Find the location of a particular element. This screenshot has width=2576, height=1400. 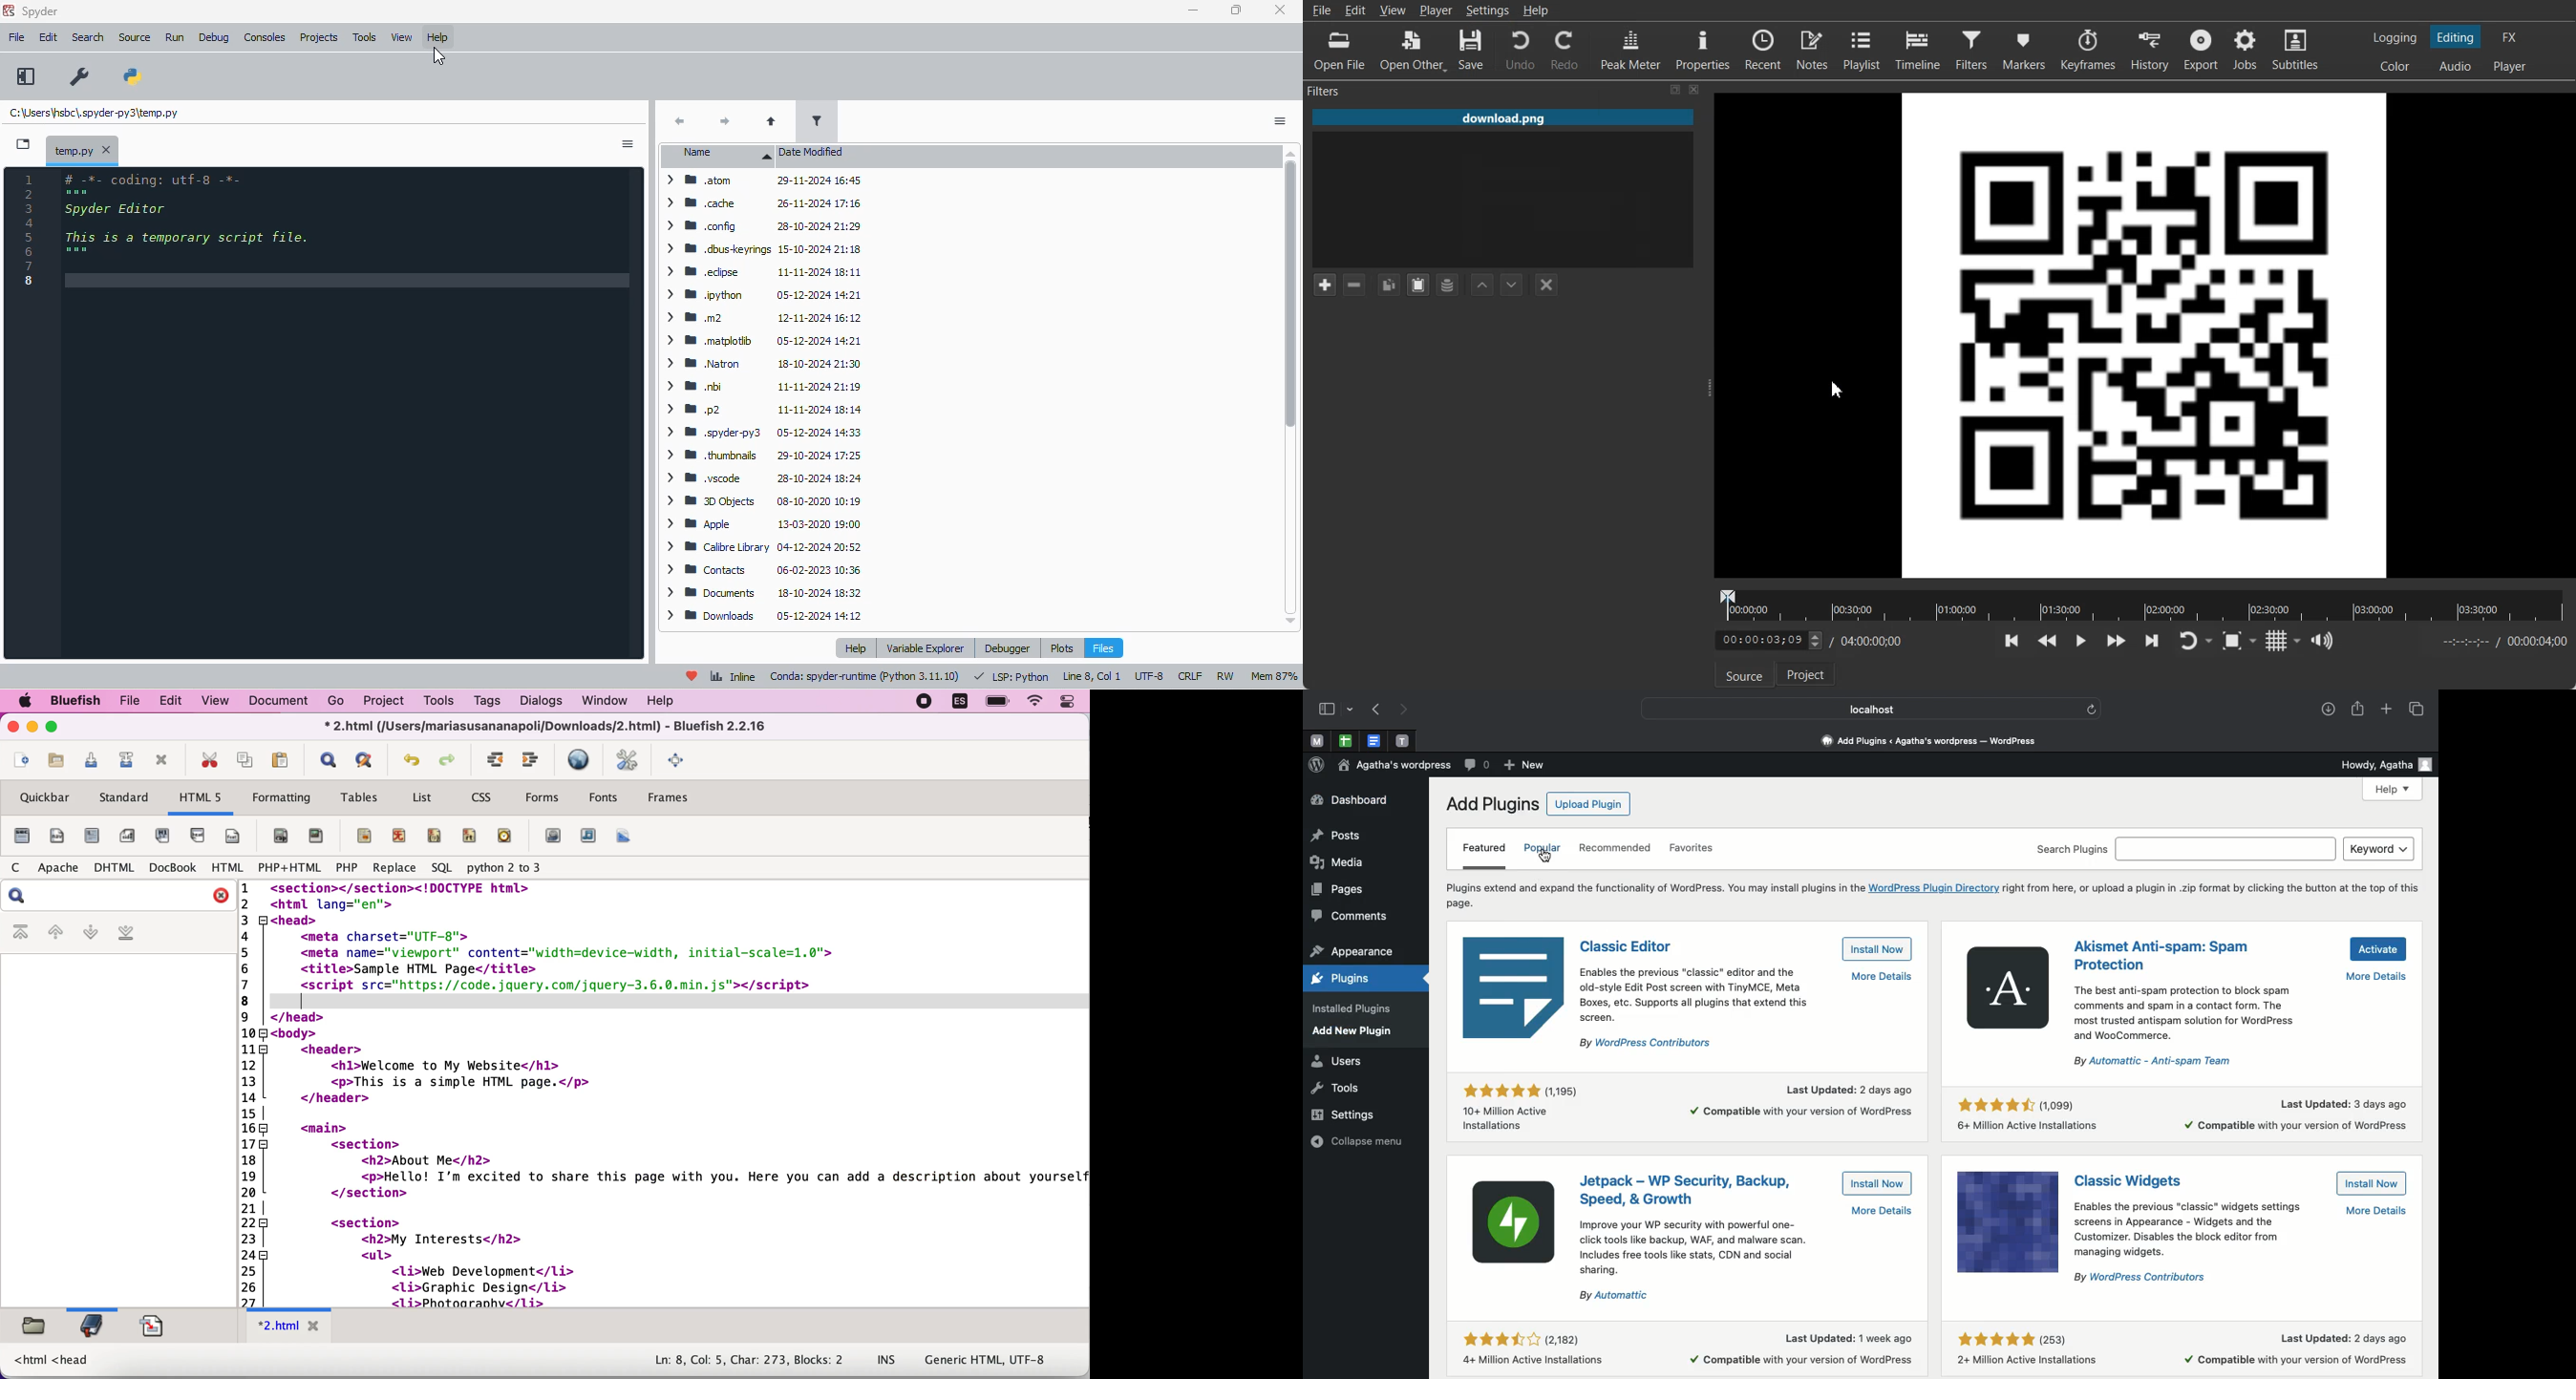

Instructional text is located at coordinates (1690, 1258).